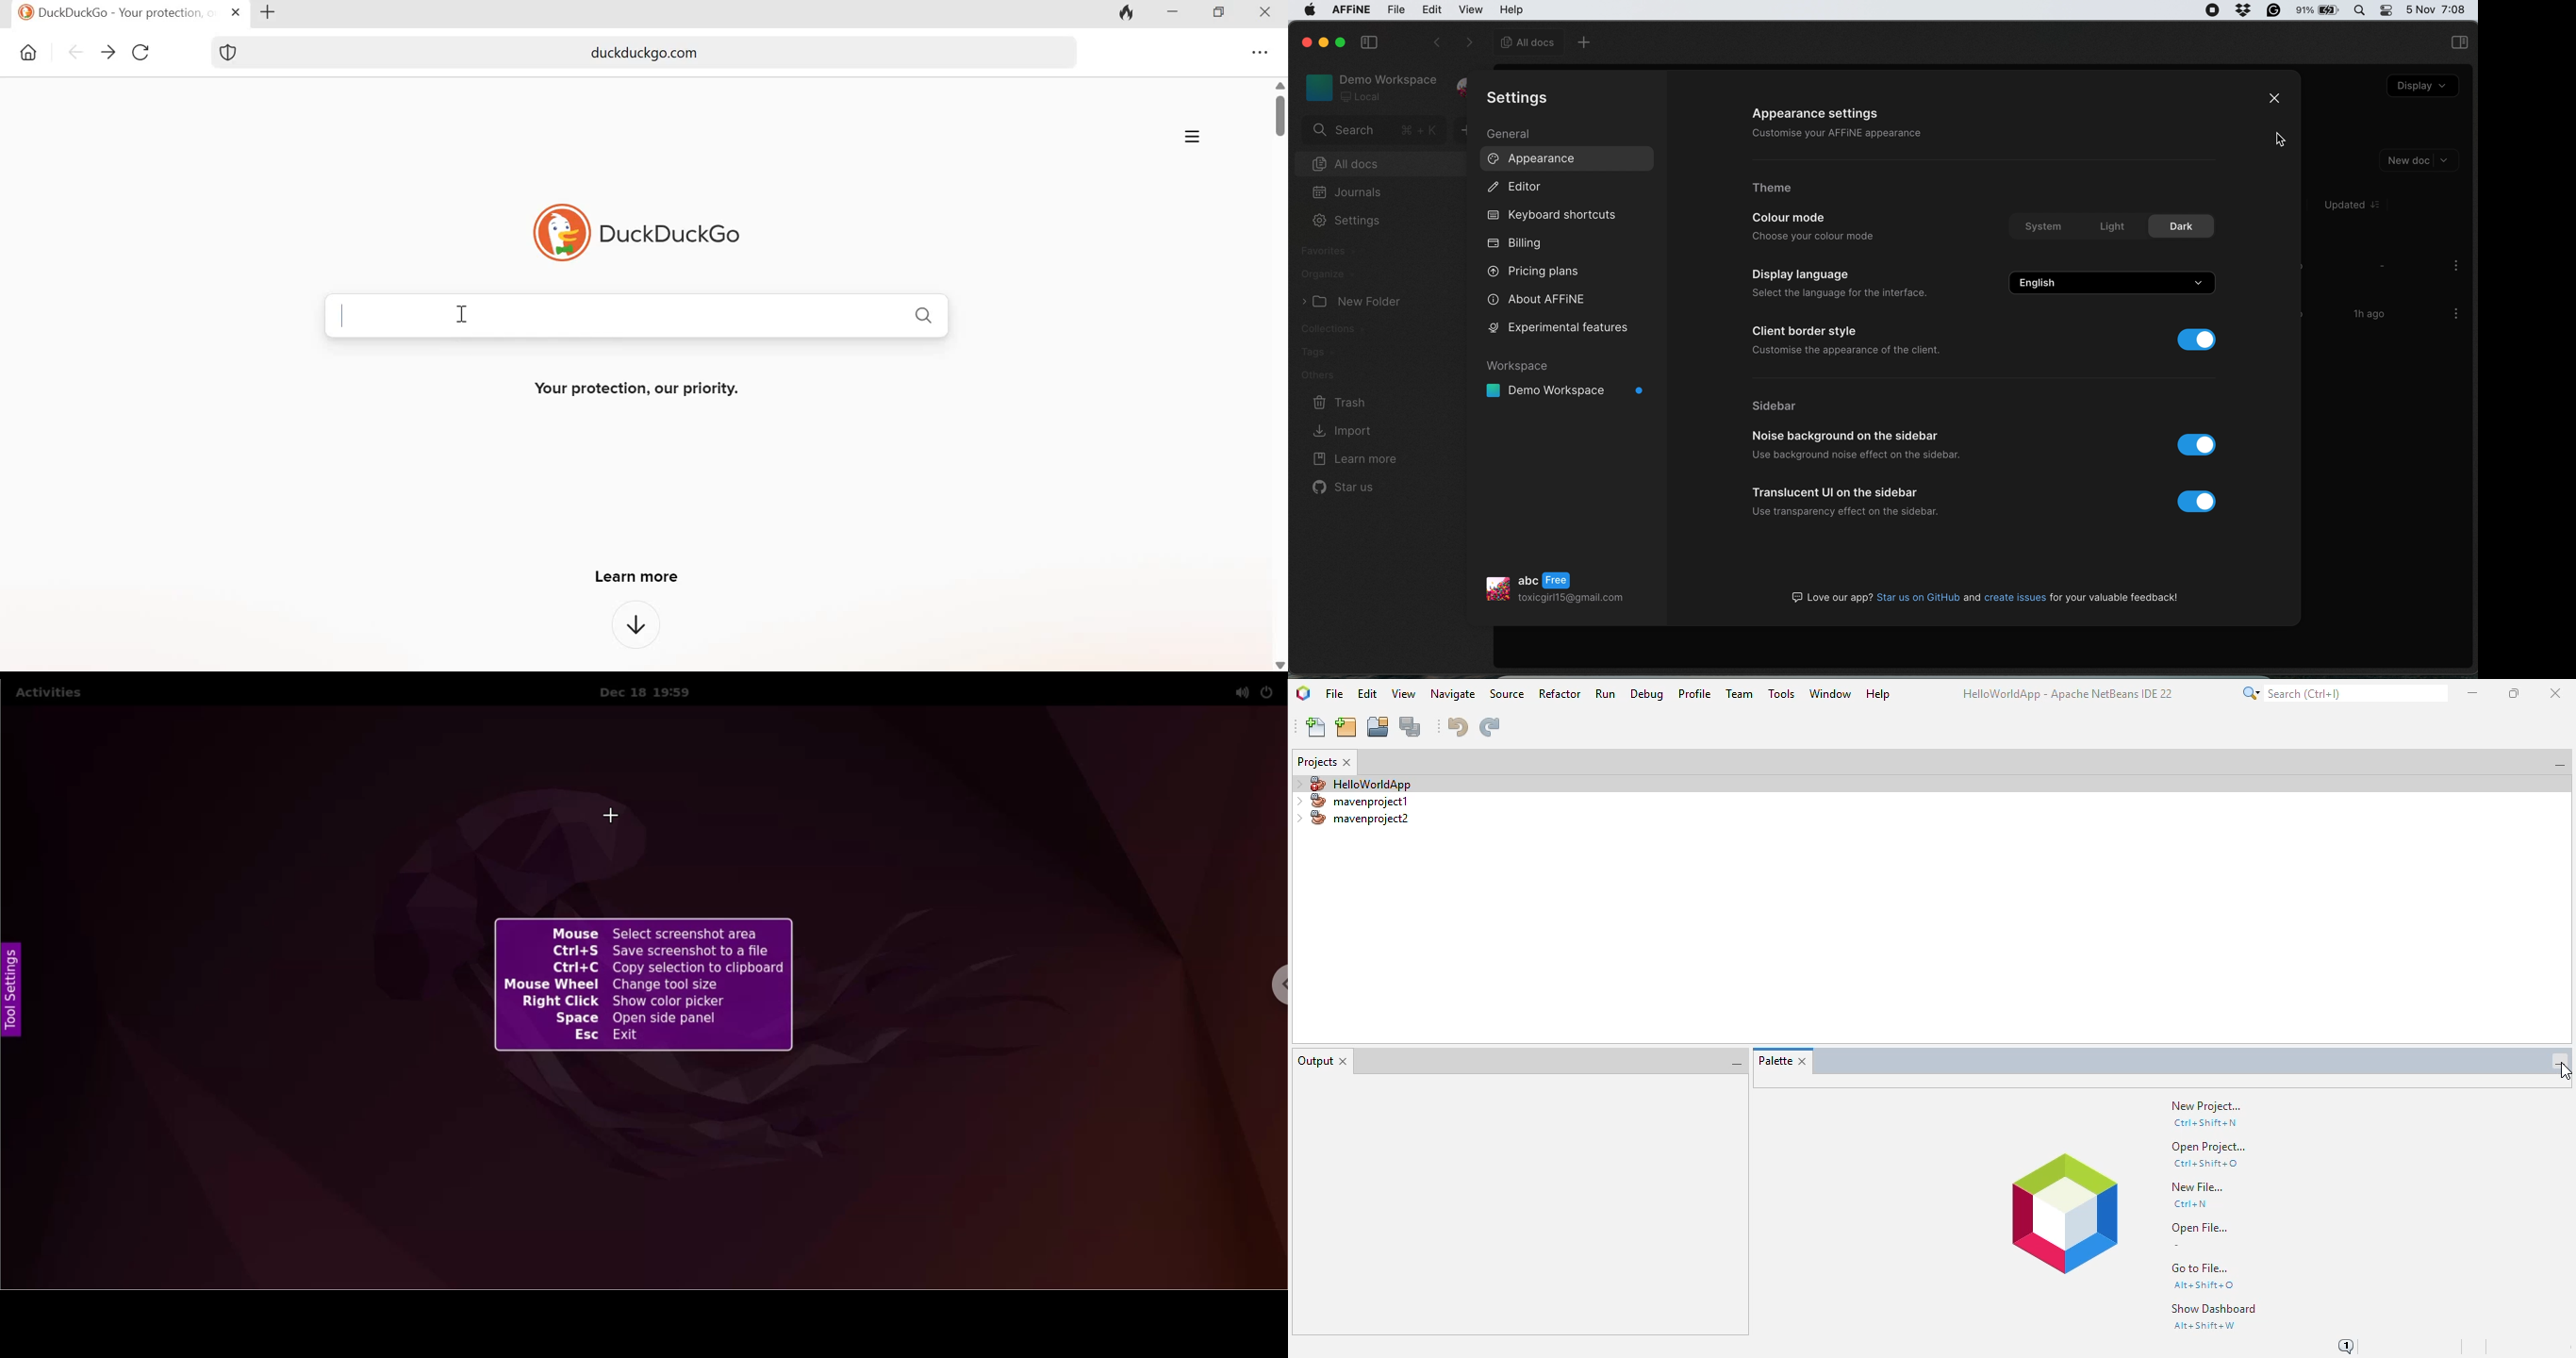  I want to click on switch between options, so click(1469, 42).